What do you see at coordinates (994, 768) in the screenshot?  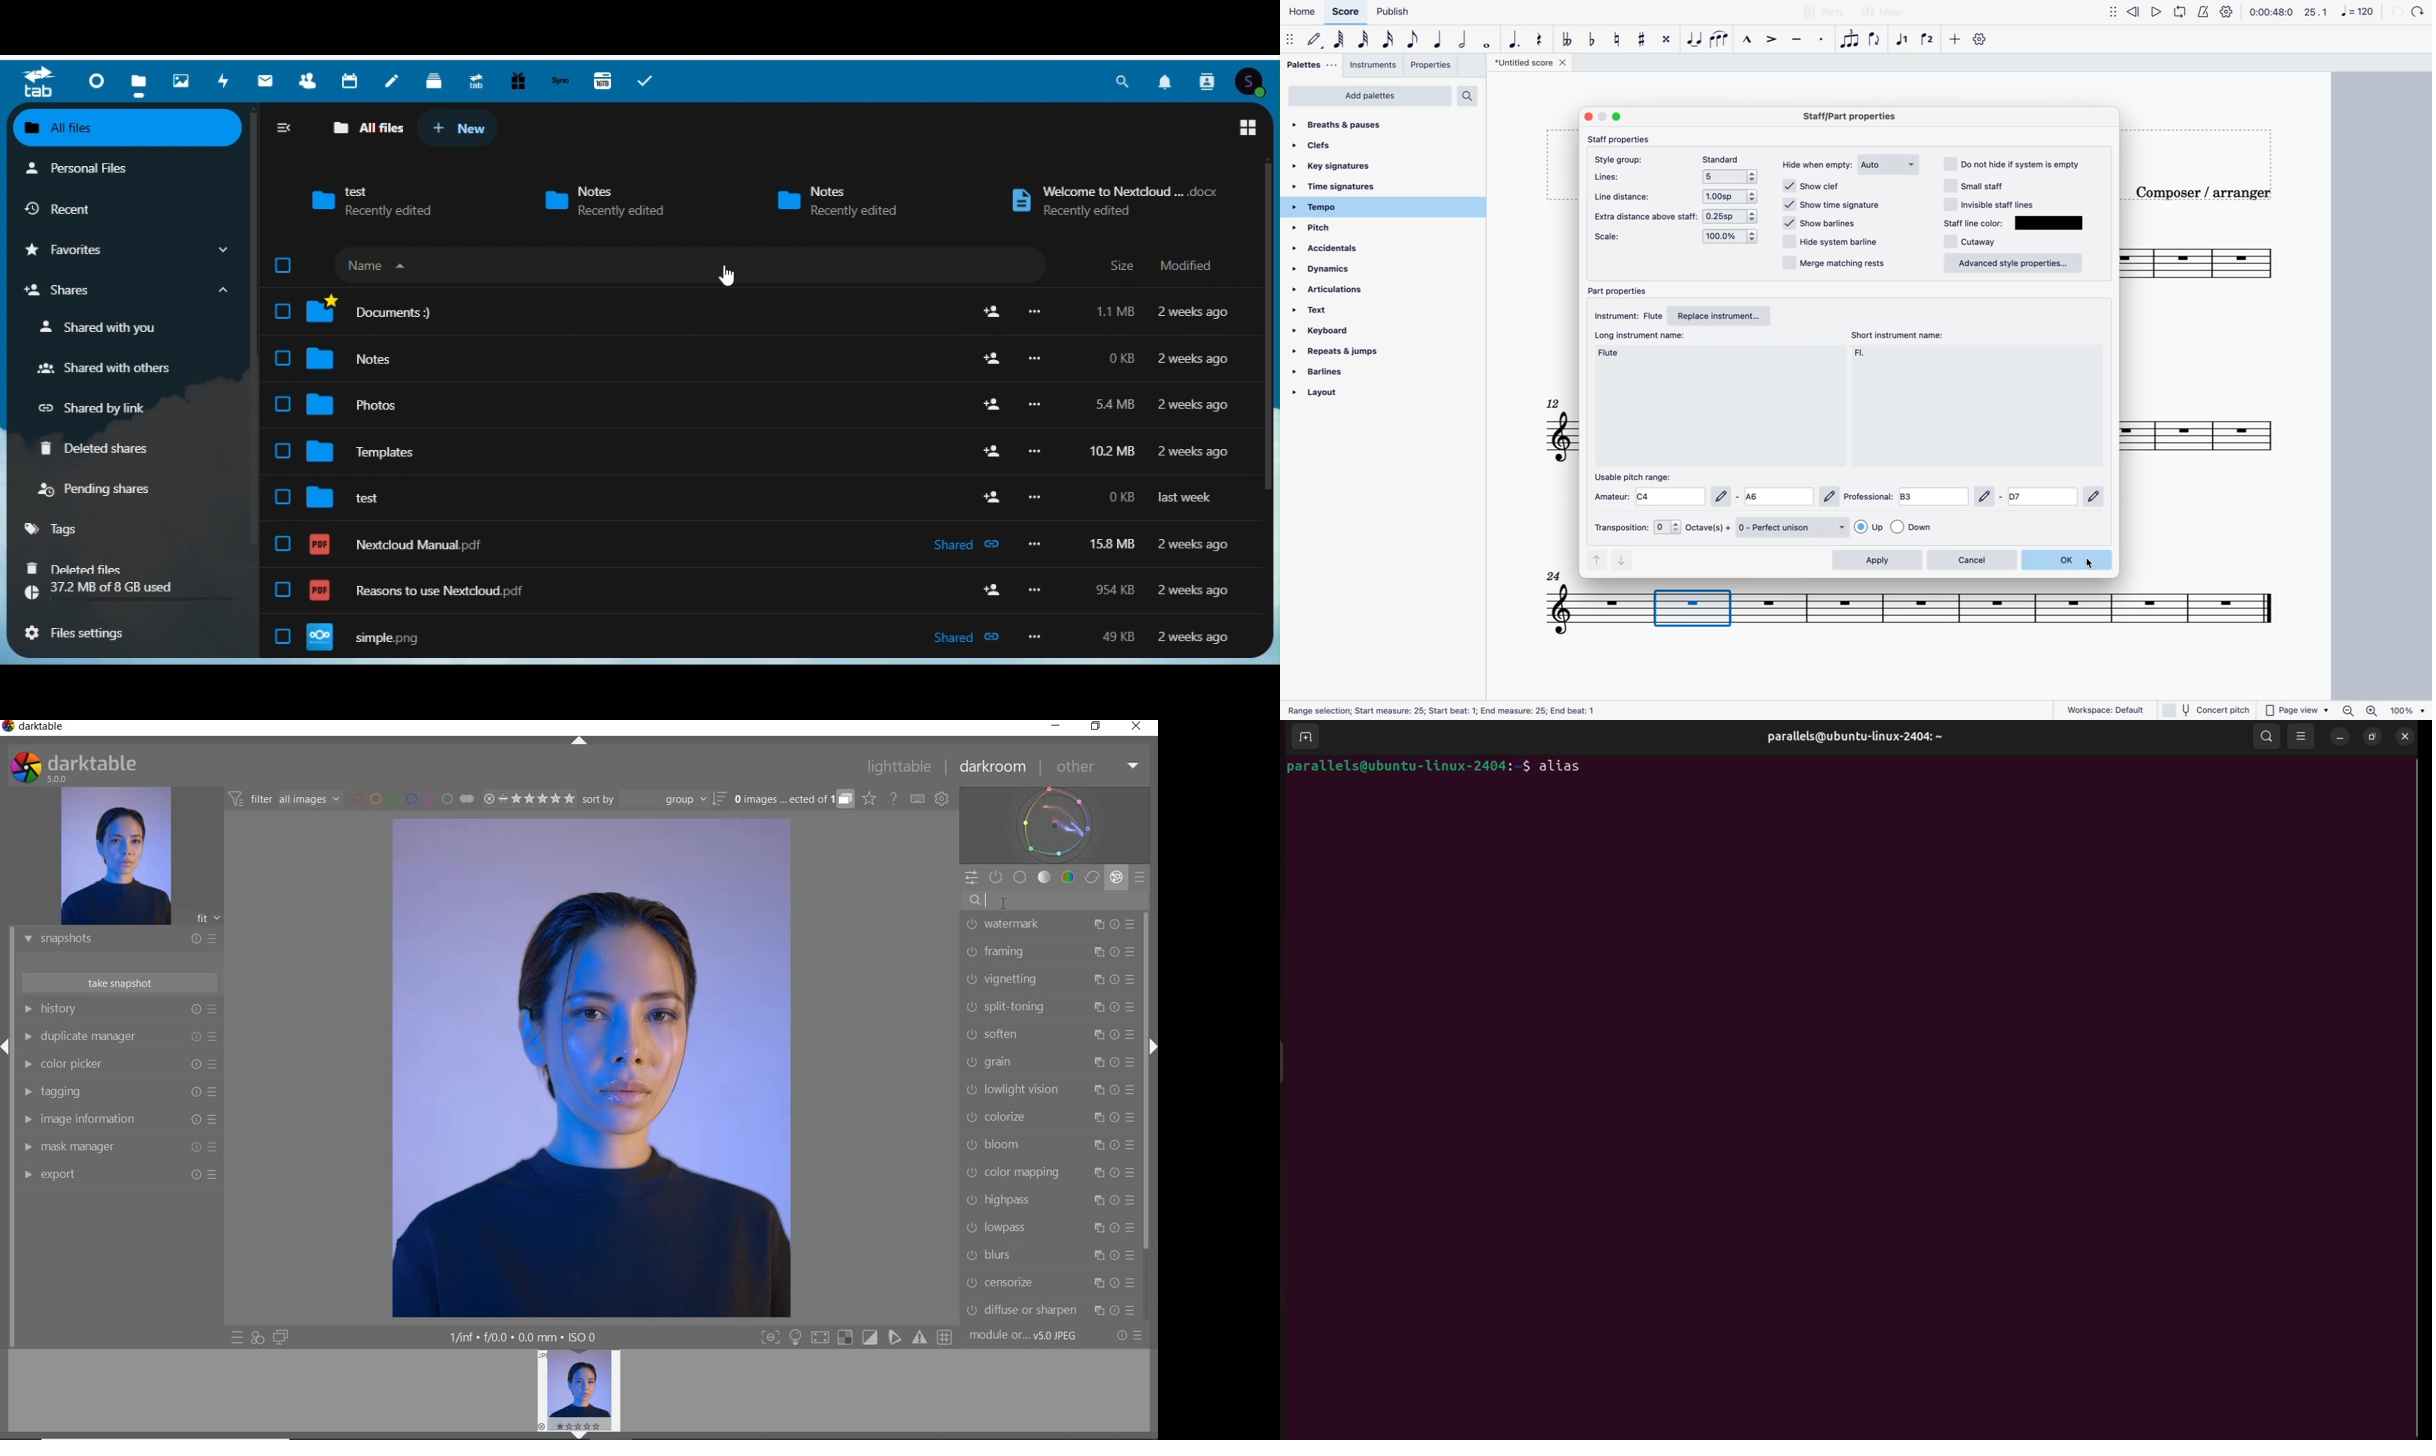 I see `DARKROOM` at bounding box center [994, 768].